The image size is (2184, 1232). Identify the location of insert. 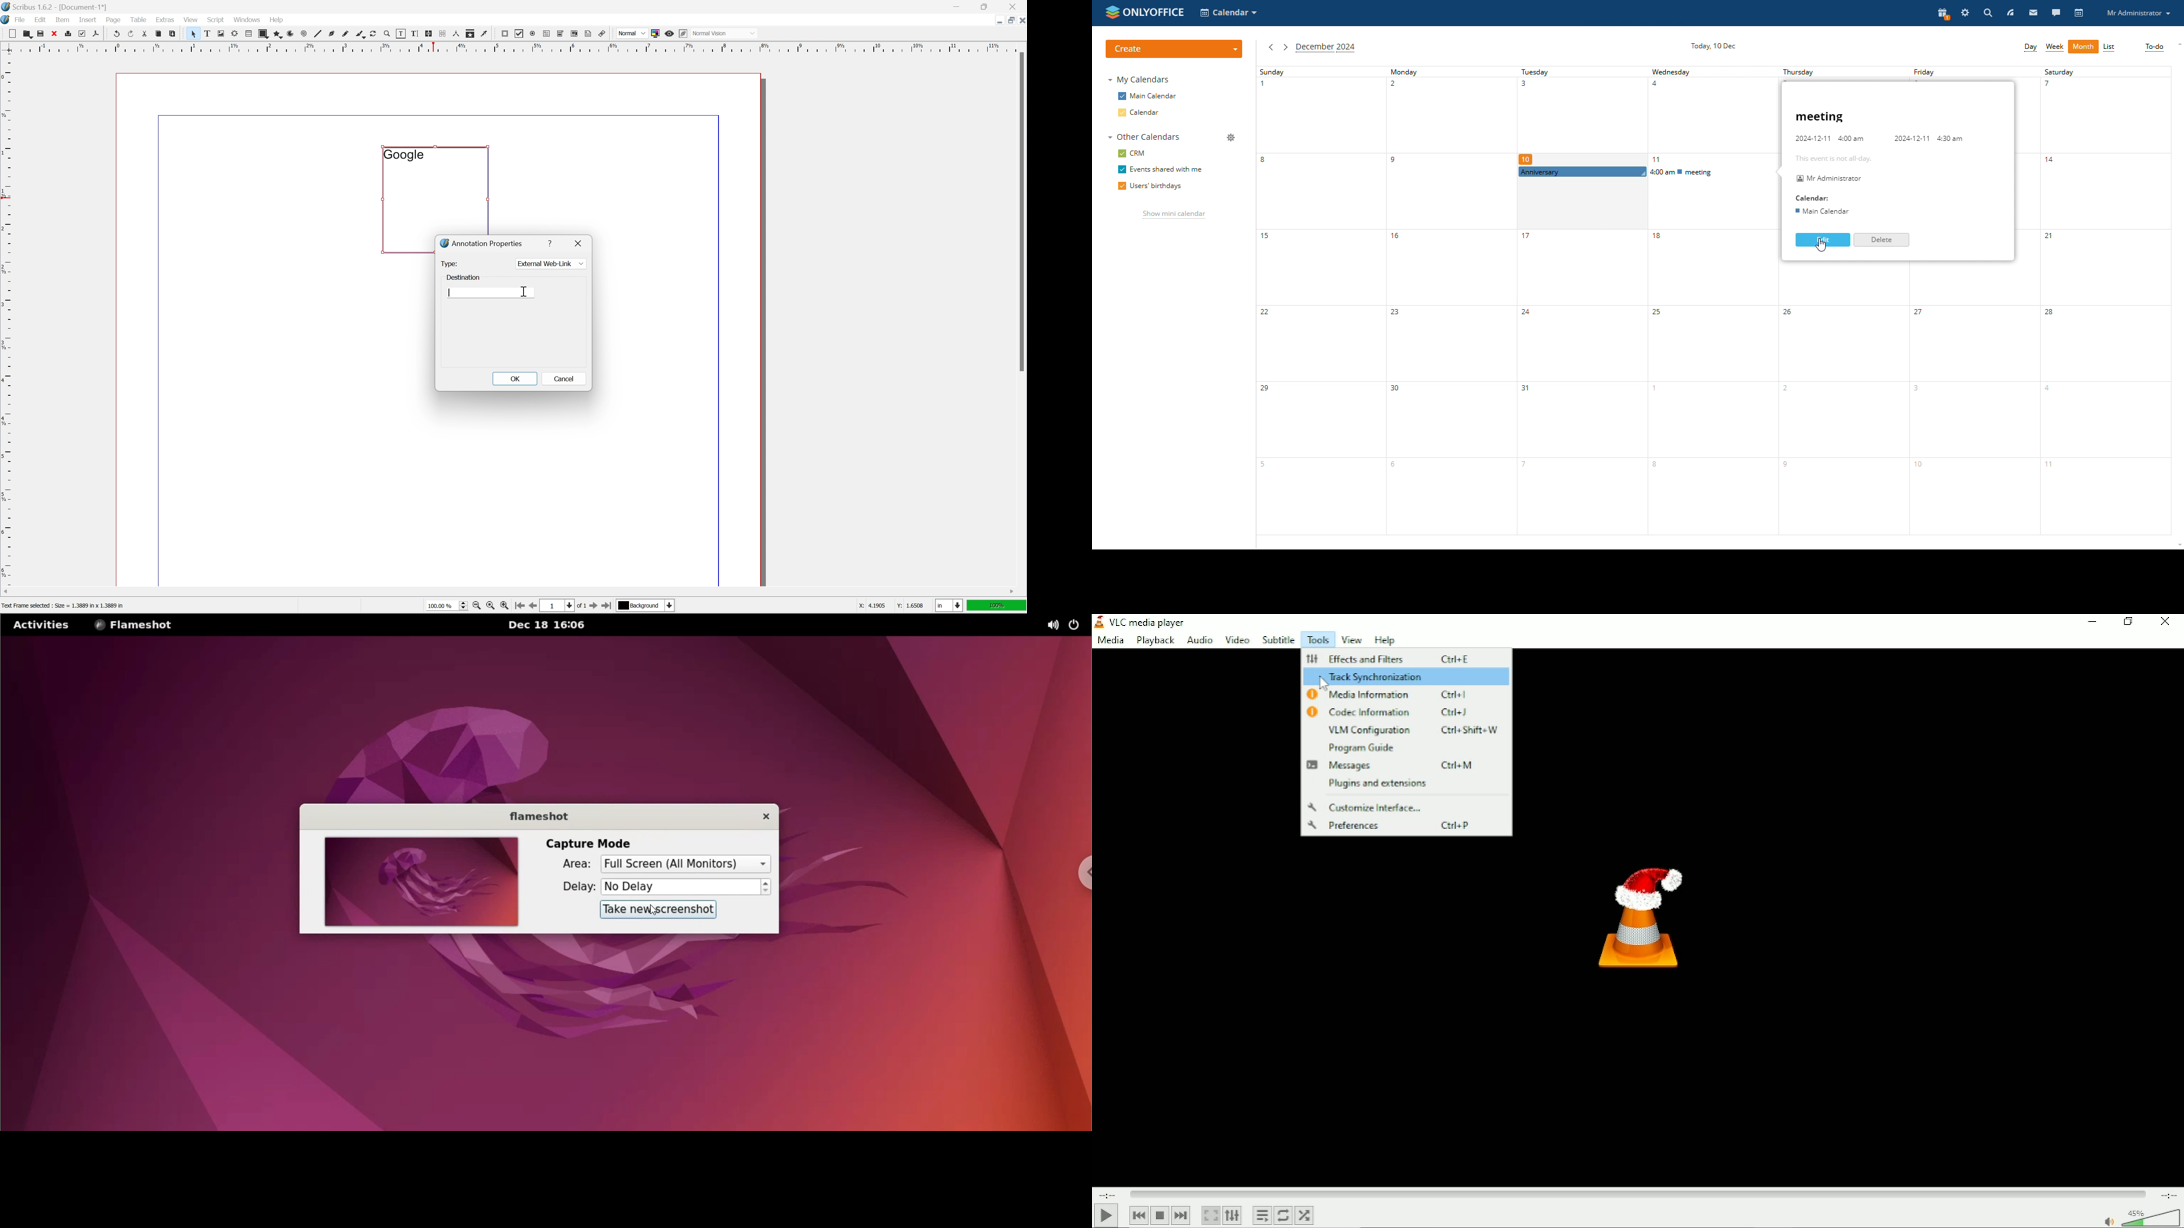
(87, 19).